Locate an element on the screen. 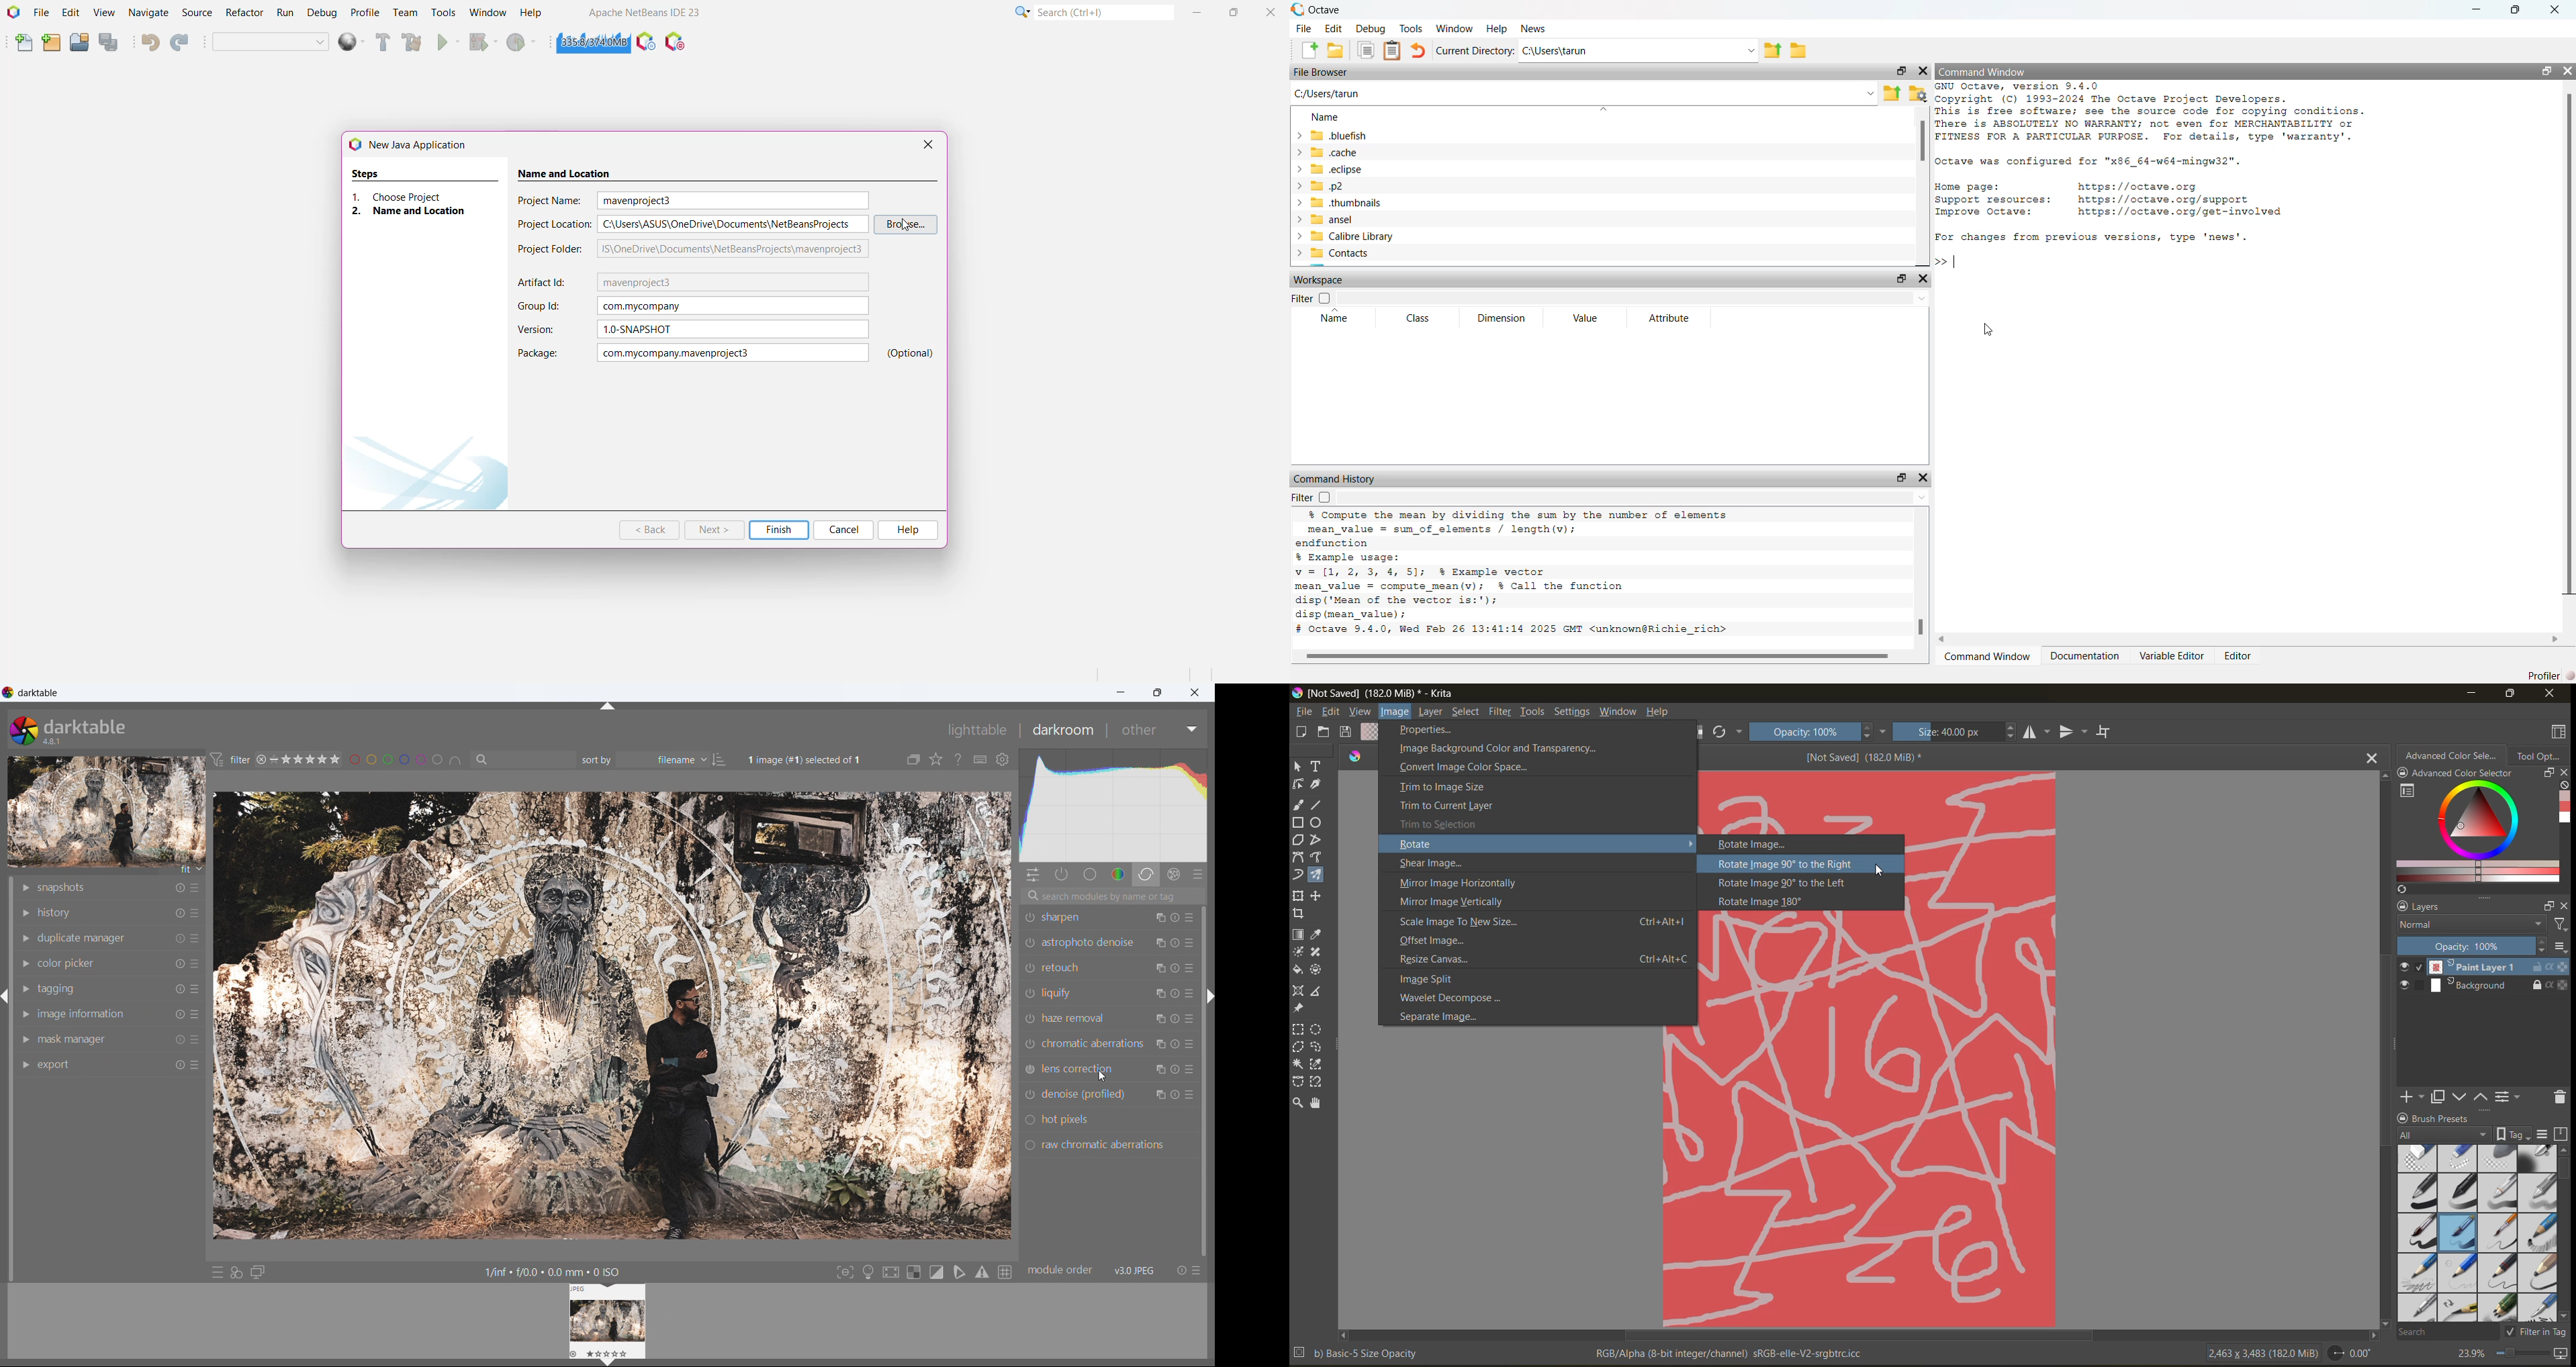 This screenshot has height=1372, width=2576. filter images by color level is located at coordinates (405, 760).